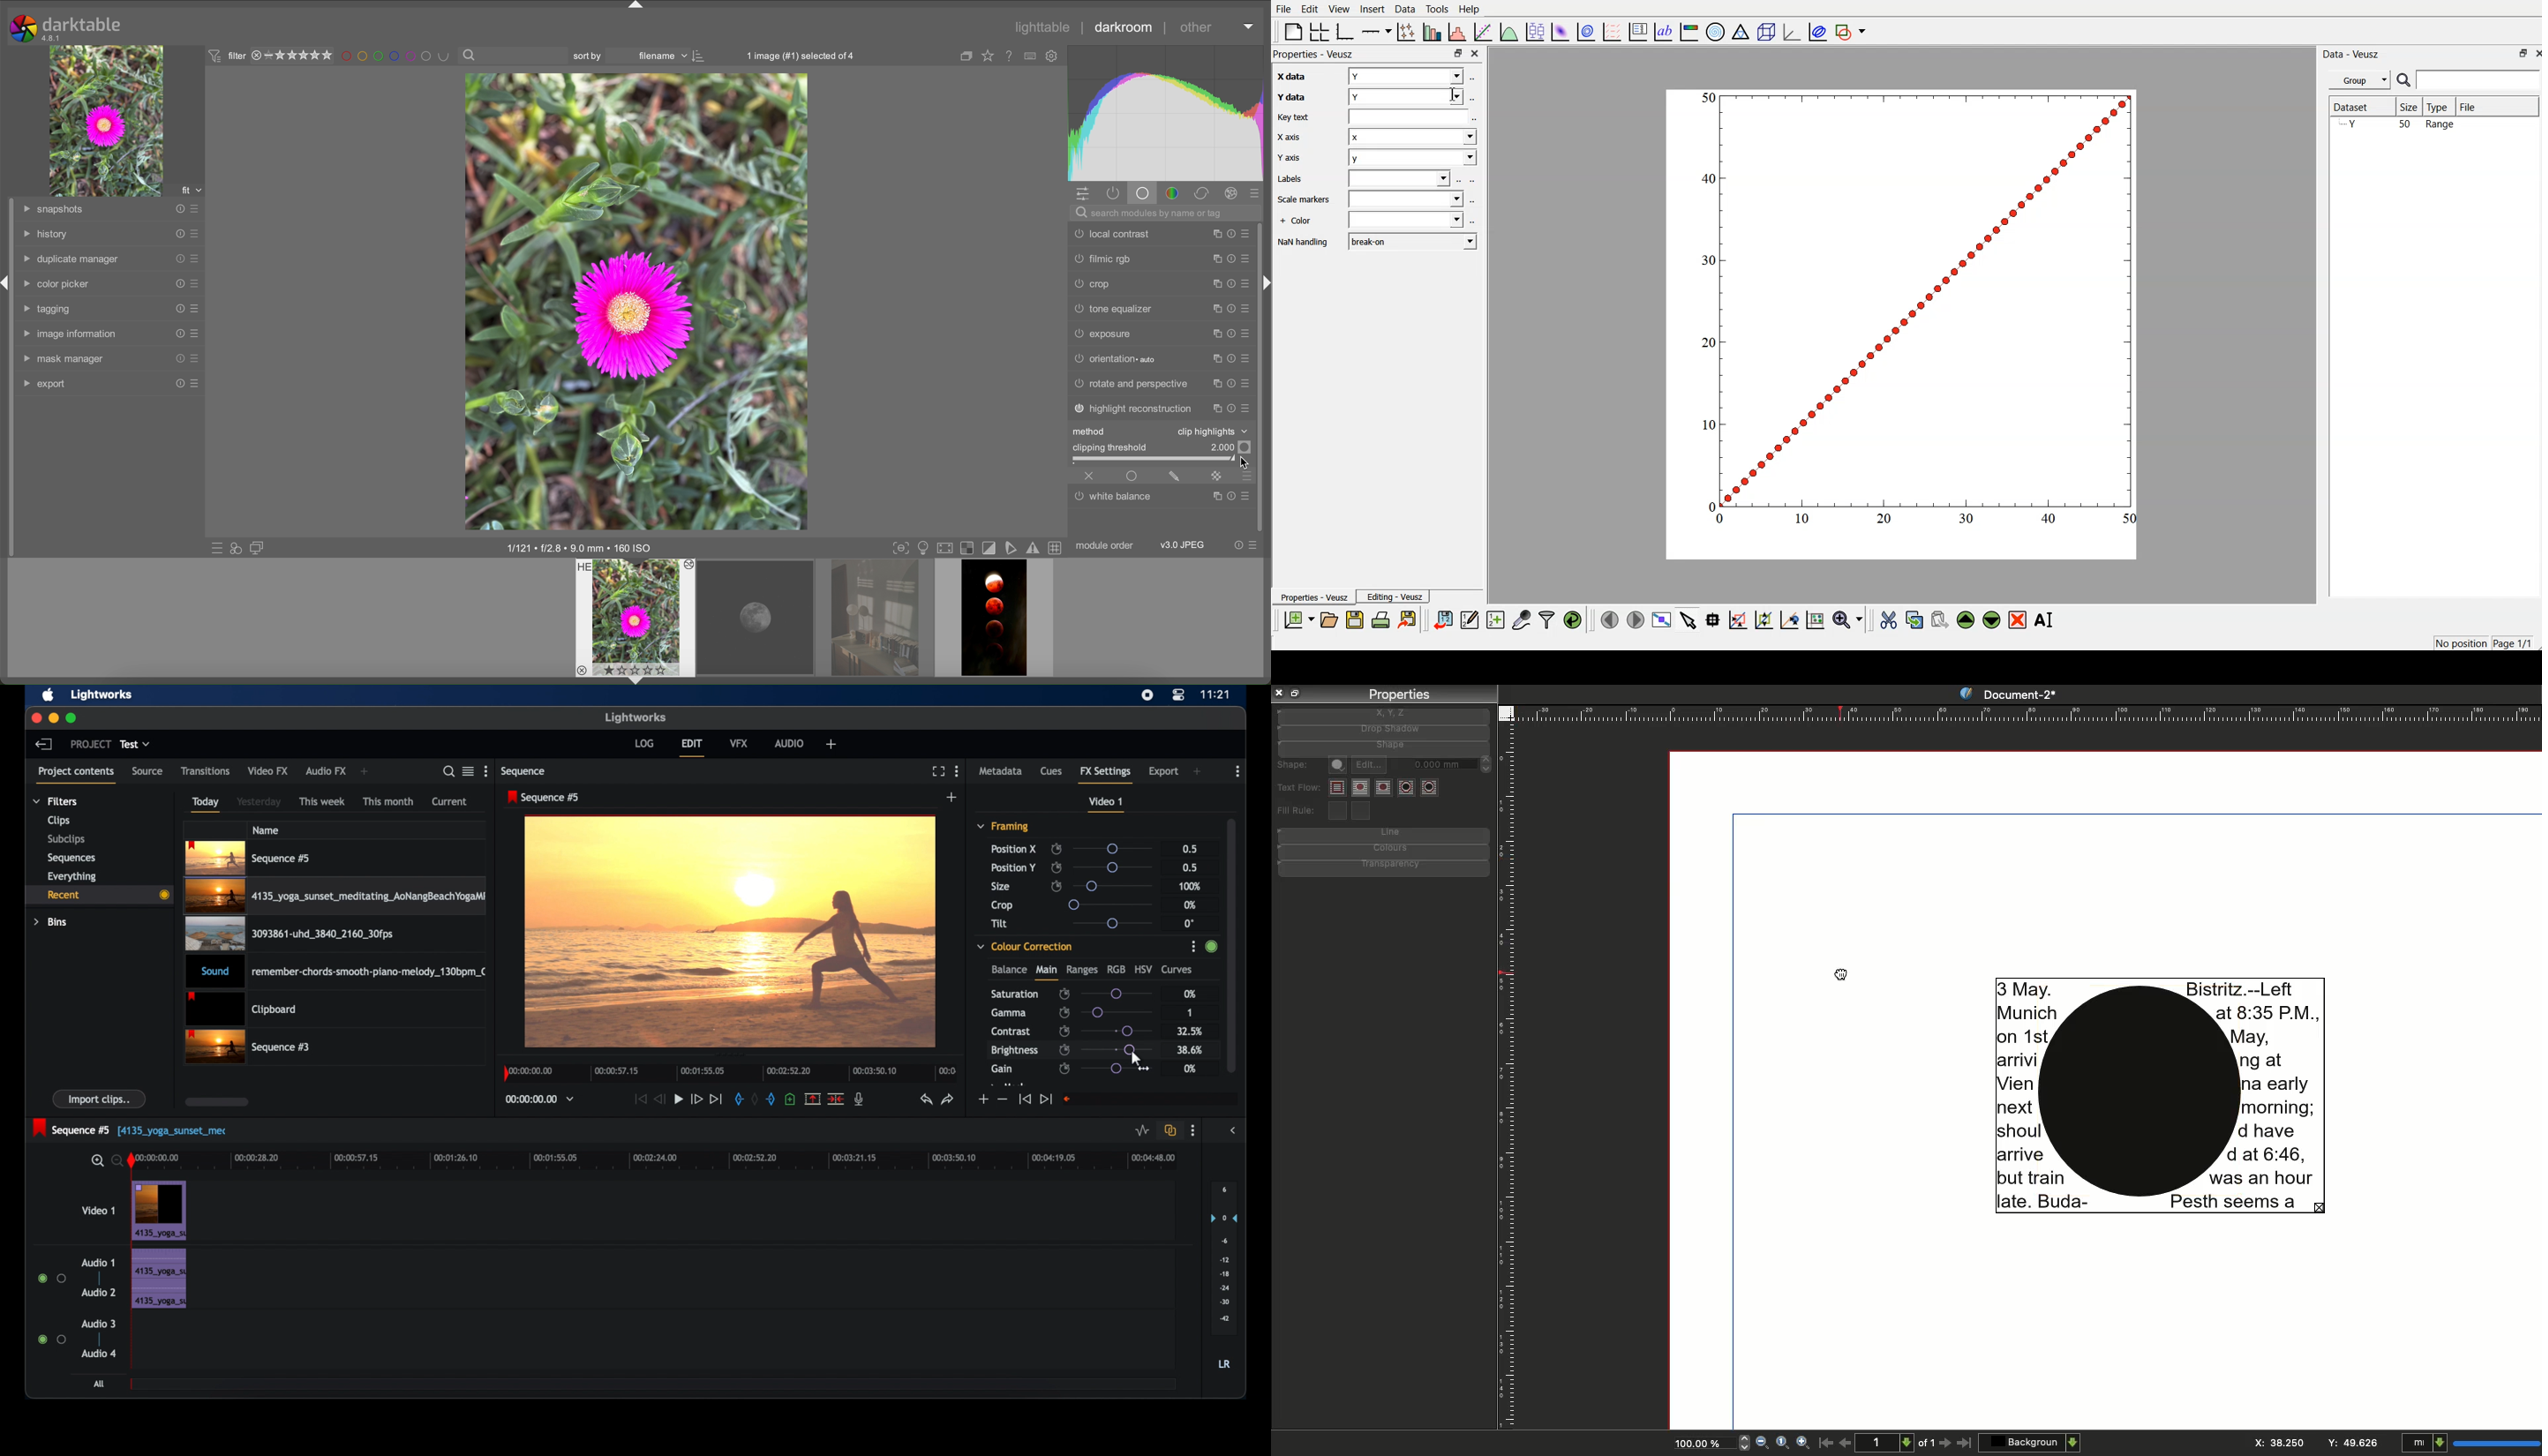 Image resolution: width=2548 pixels, height=1456 pixels. I want to click on mic, so click(859, 1098).